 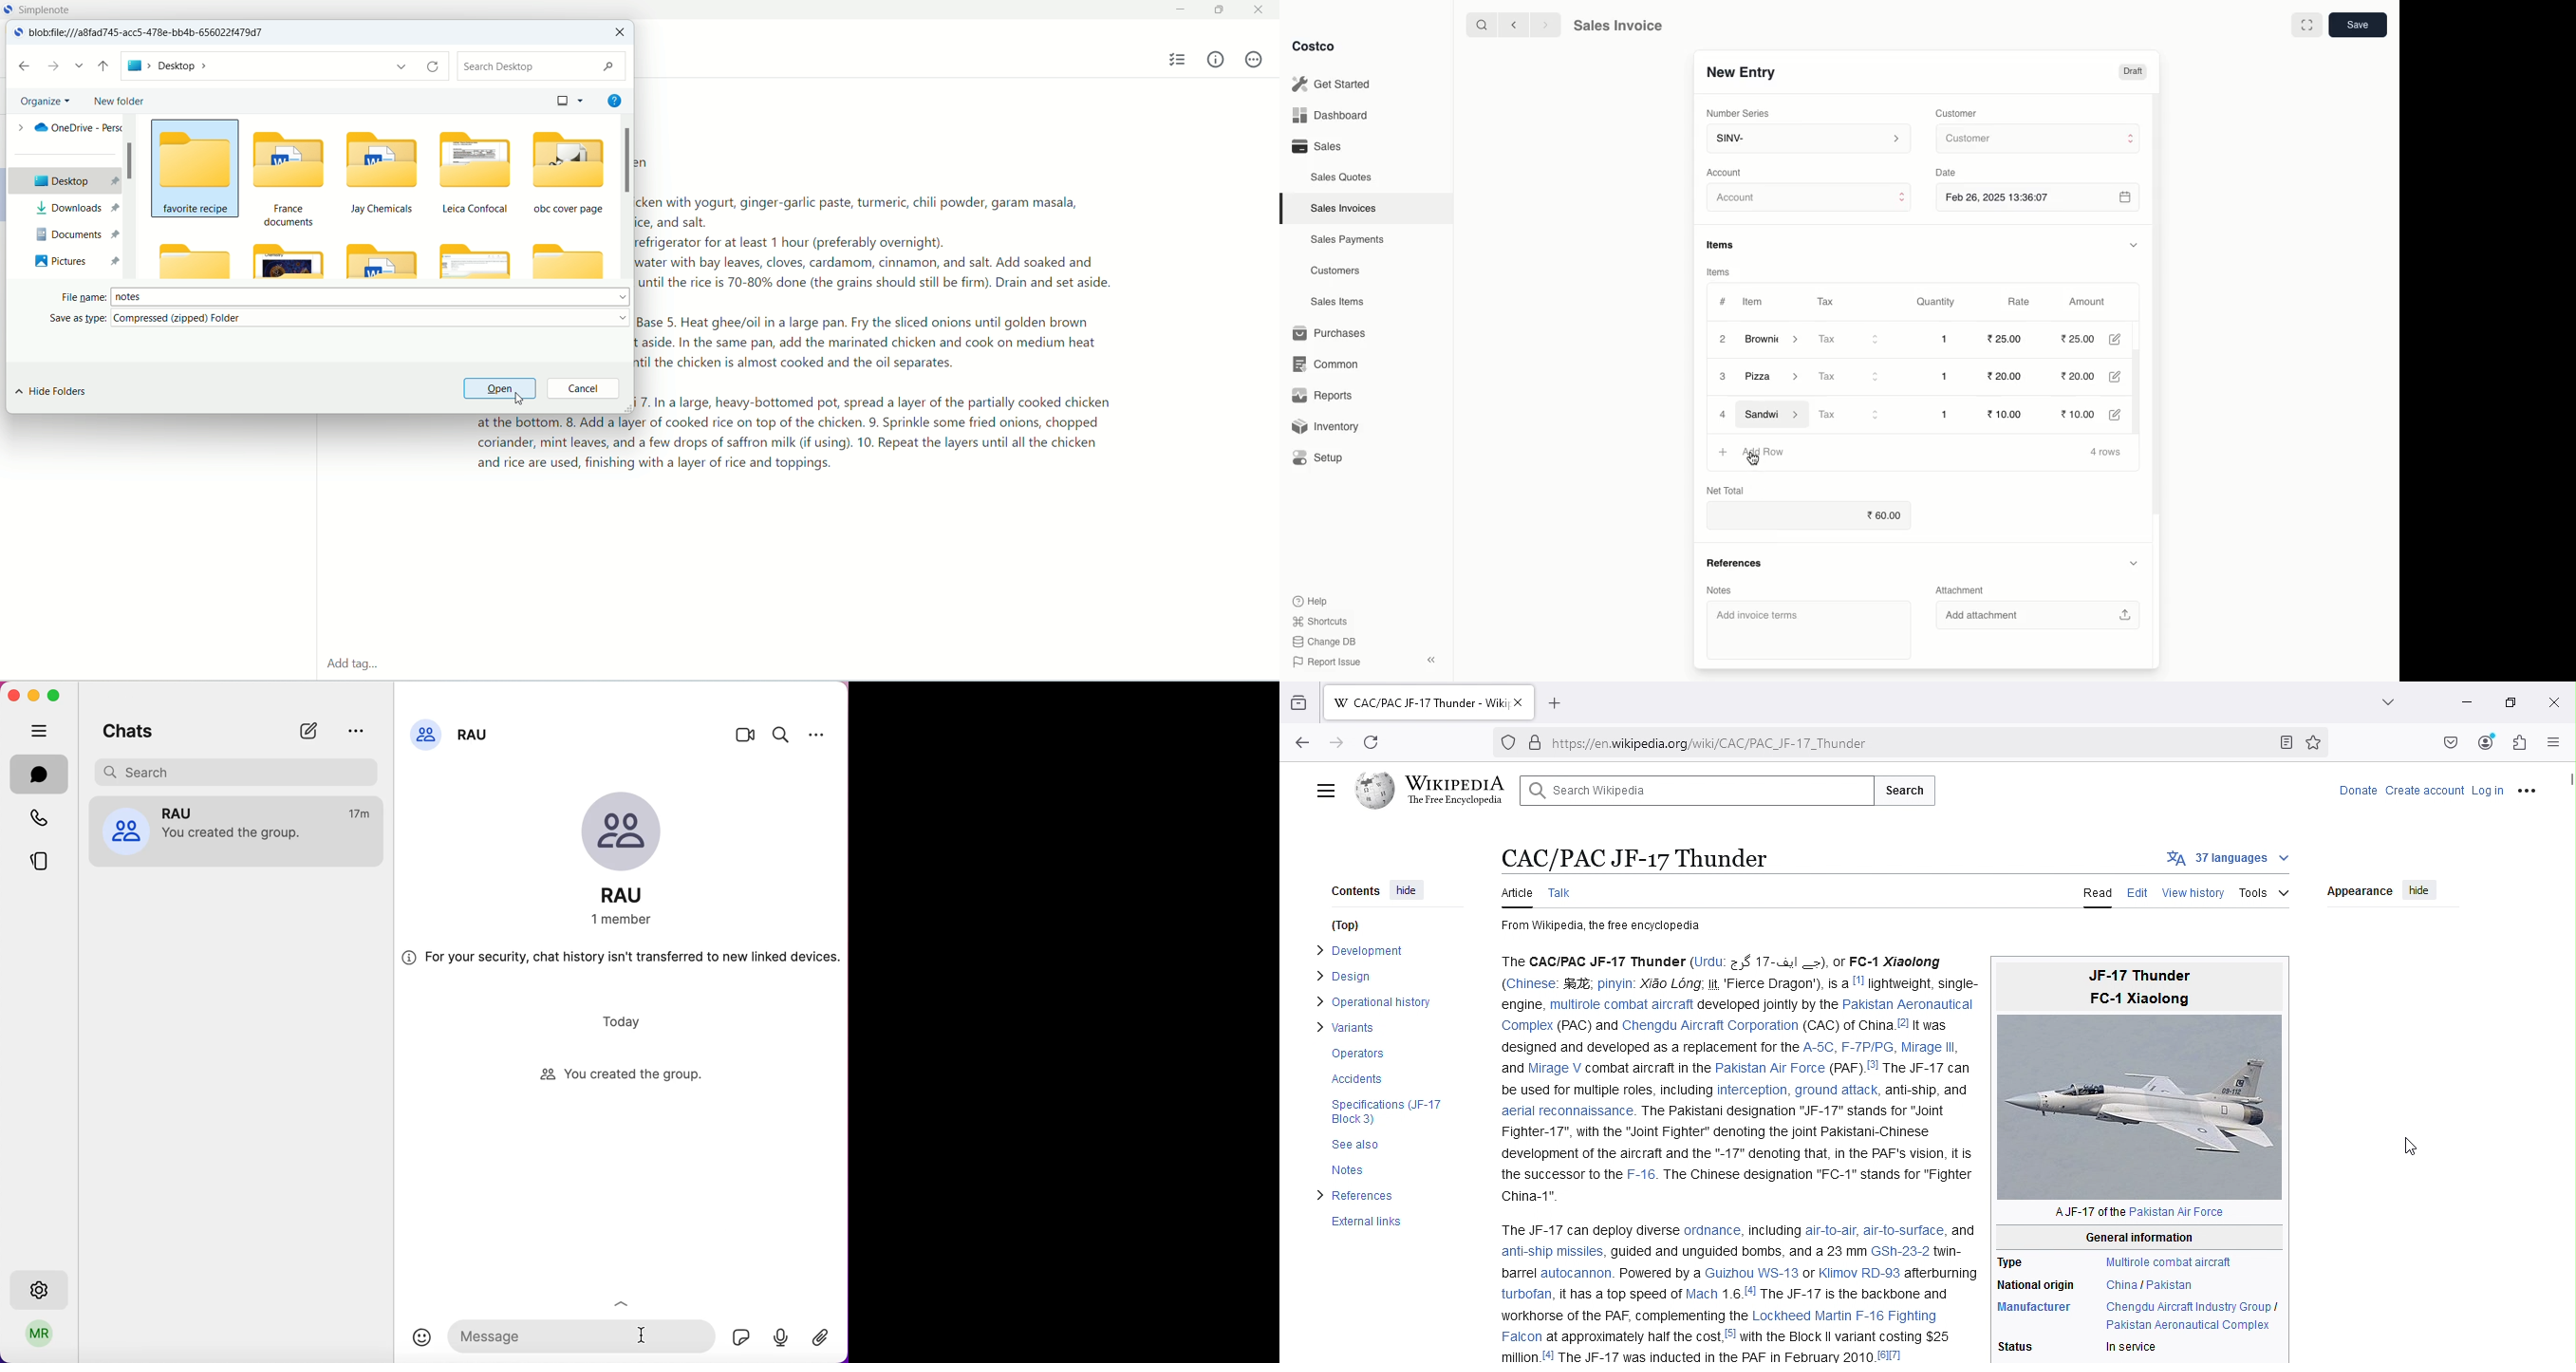 I want to click on 25.00, so click(x=2004, y=339).